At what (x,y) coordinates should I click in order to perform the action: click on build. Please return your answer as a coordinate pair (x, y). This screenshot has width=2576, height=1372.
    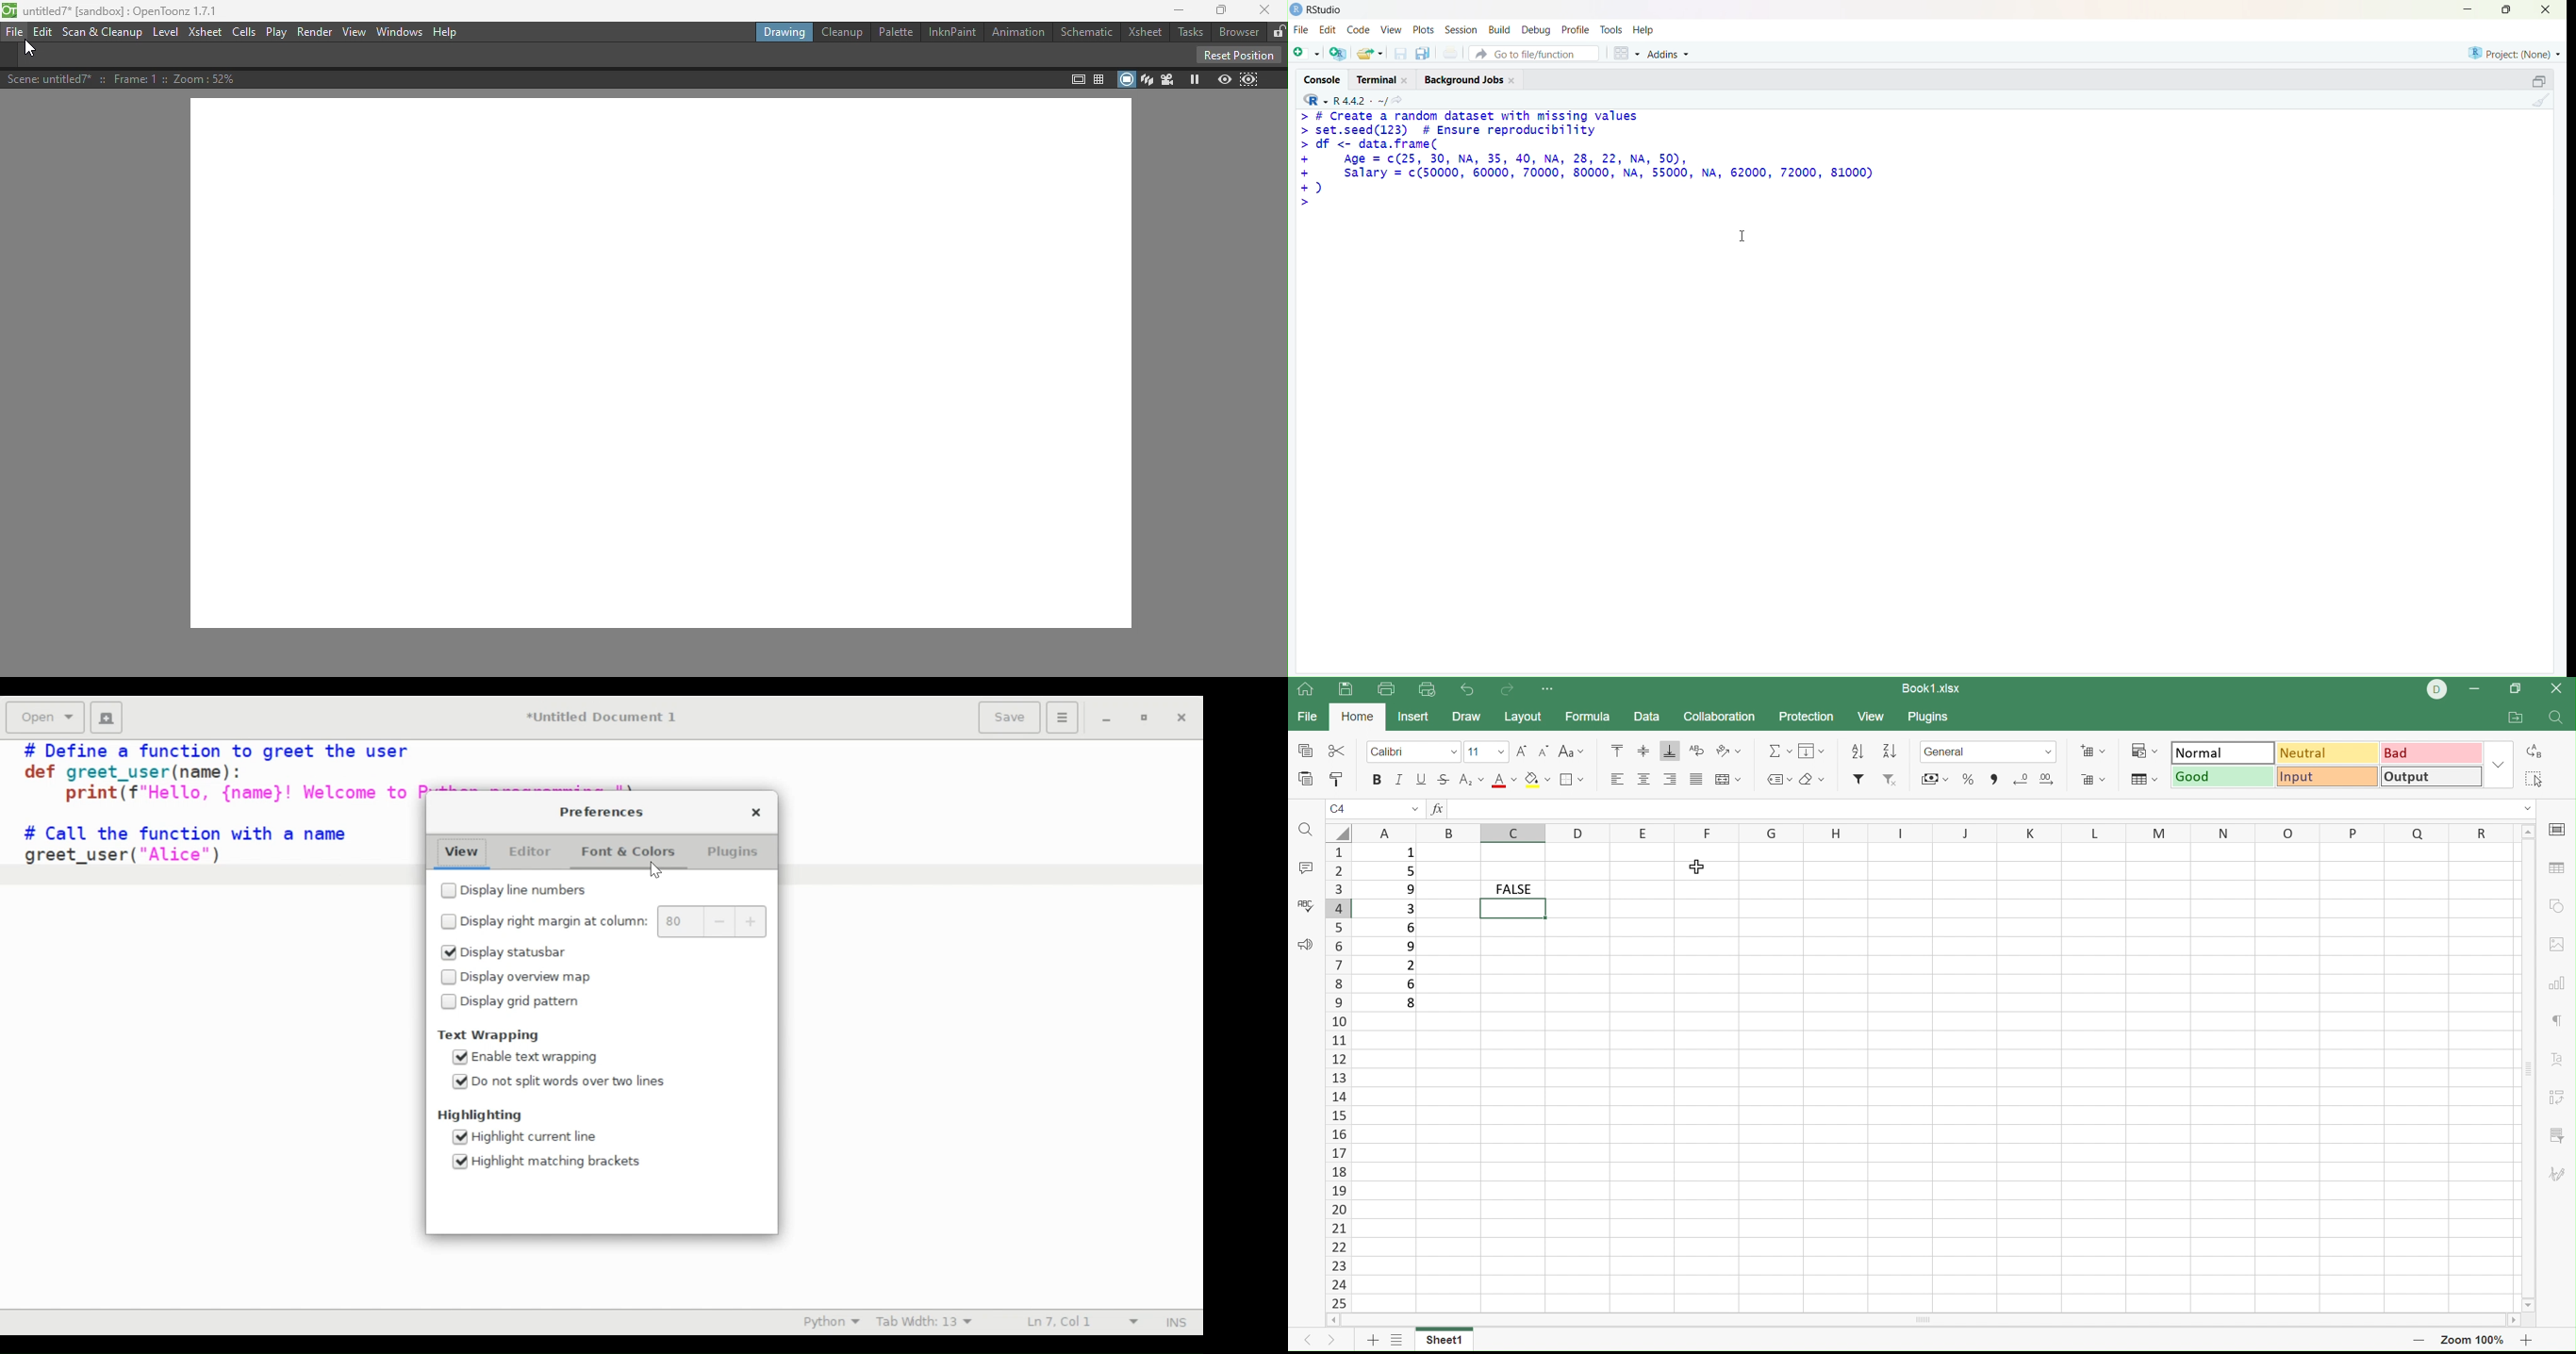
    Looking at the image, I should click on (1499, 29).